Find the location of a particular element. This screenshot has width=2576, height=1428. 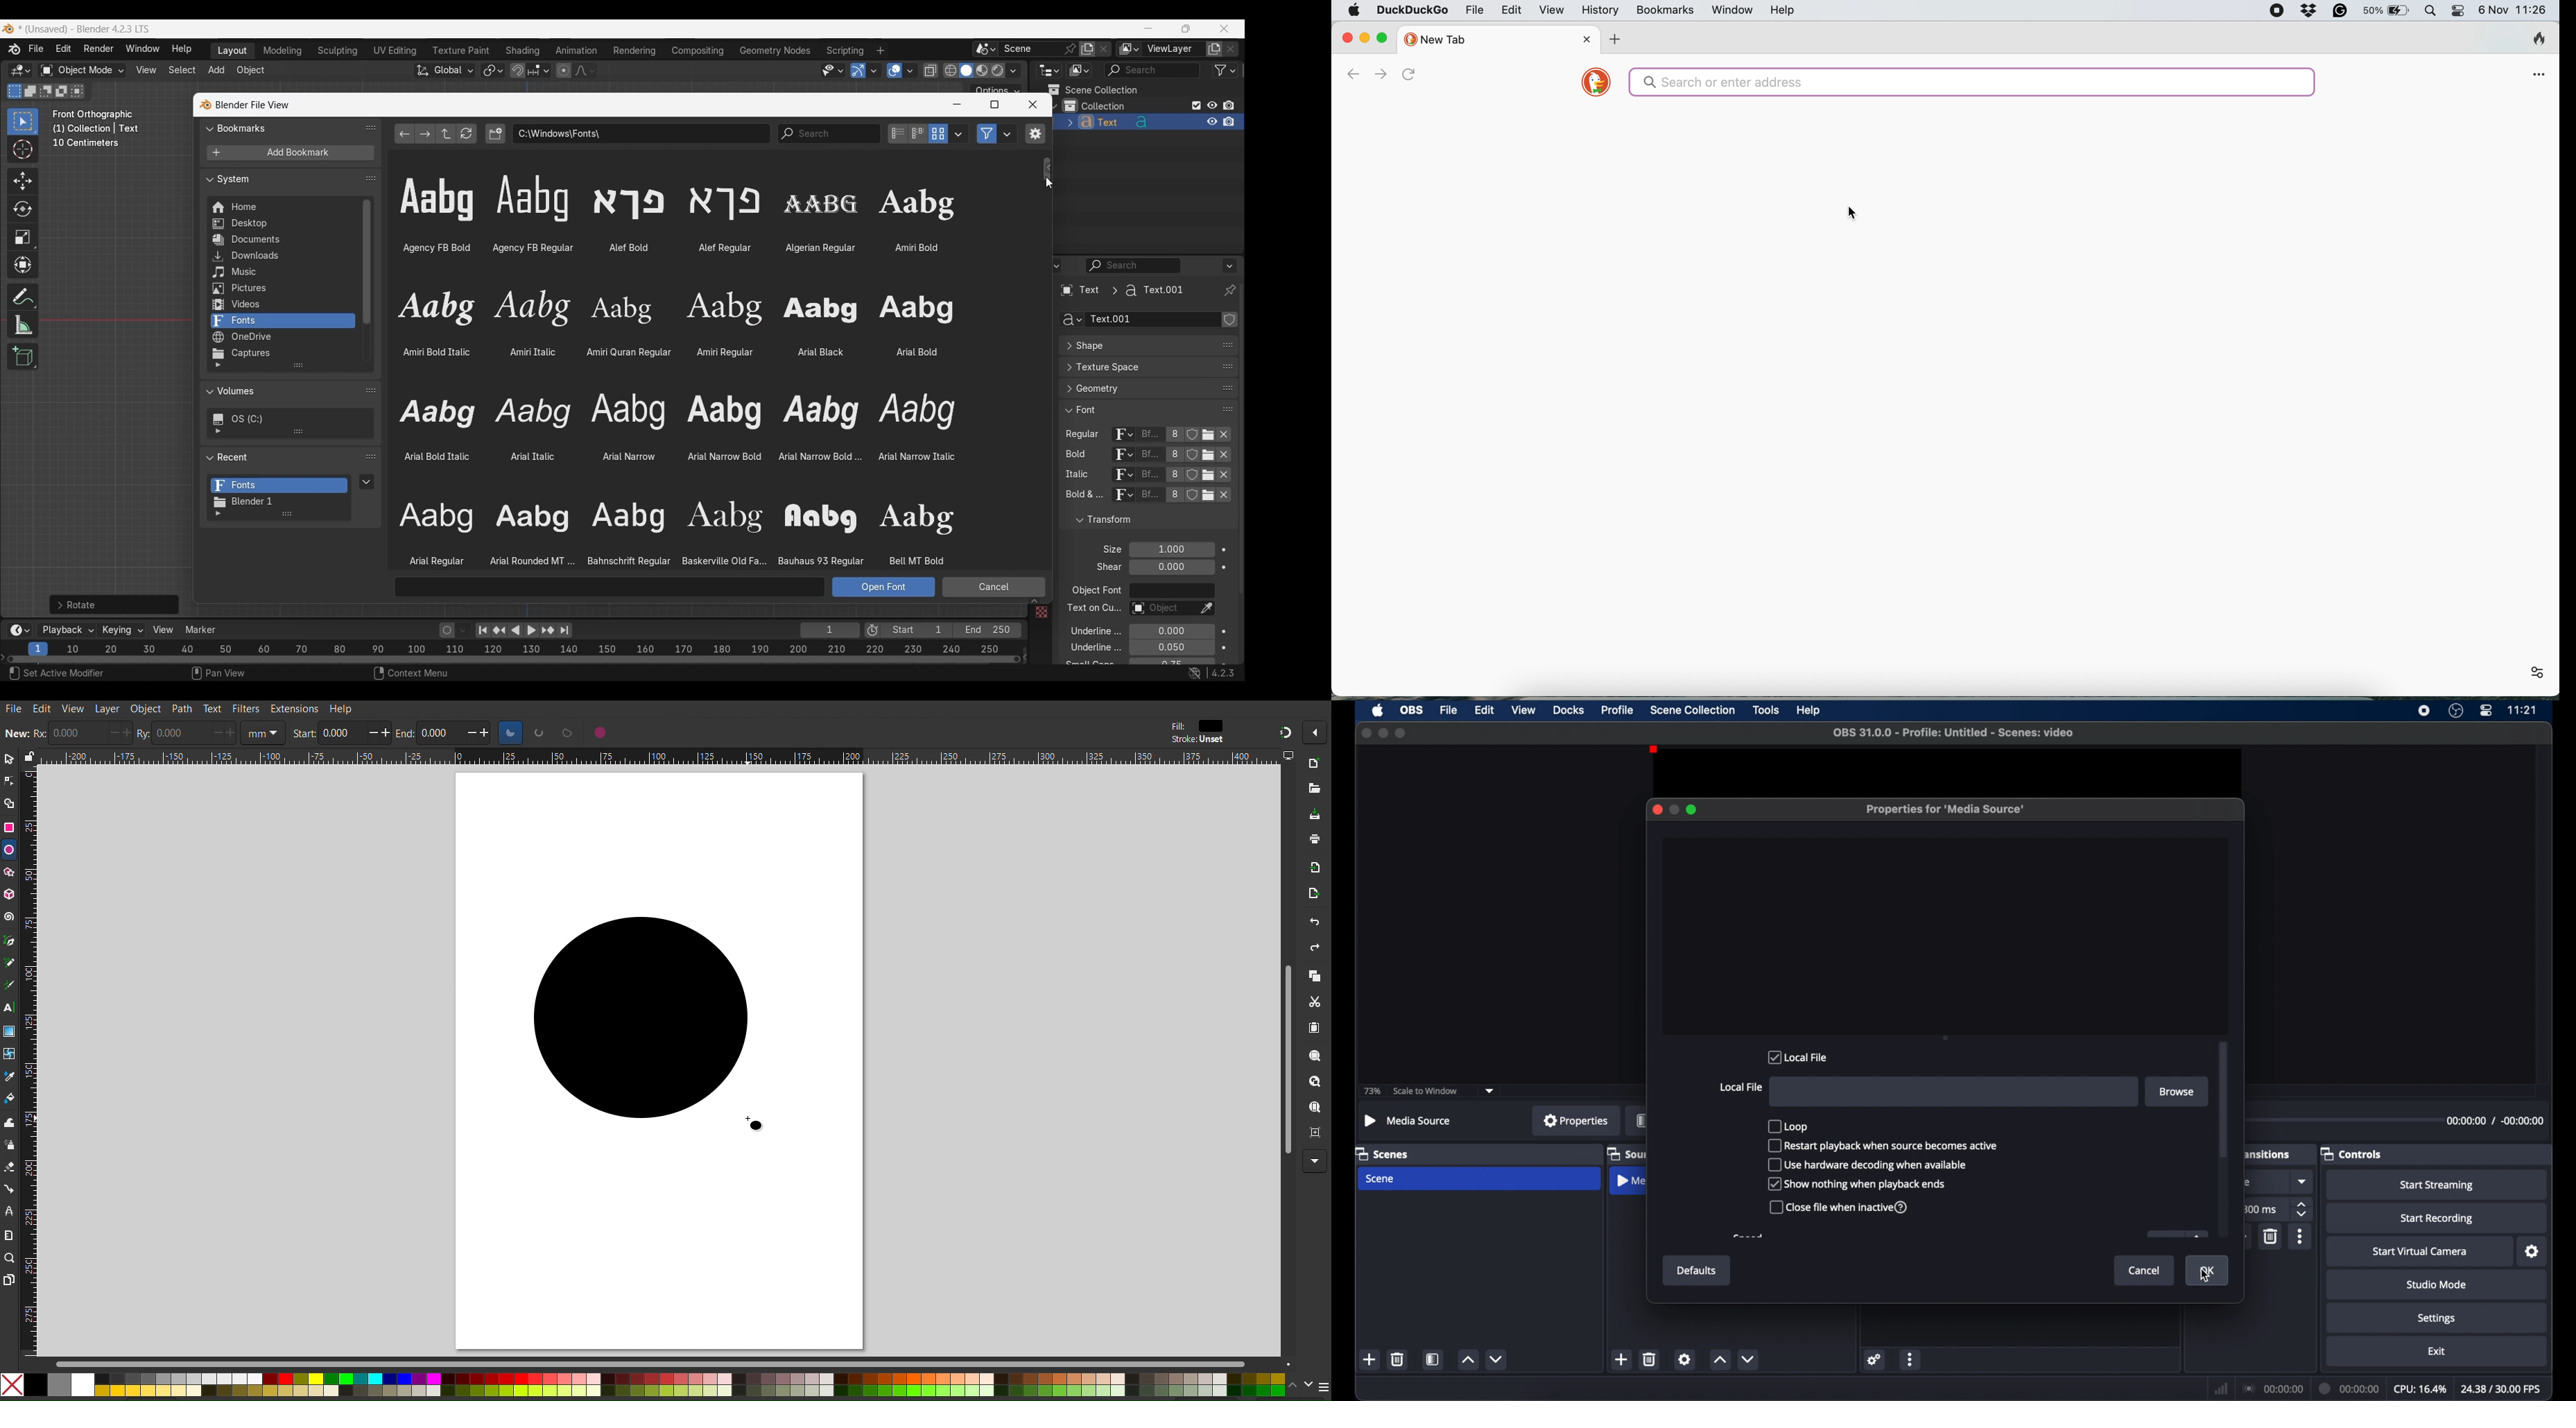

delete is located at coordinates (1650, 1359).